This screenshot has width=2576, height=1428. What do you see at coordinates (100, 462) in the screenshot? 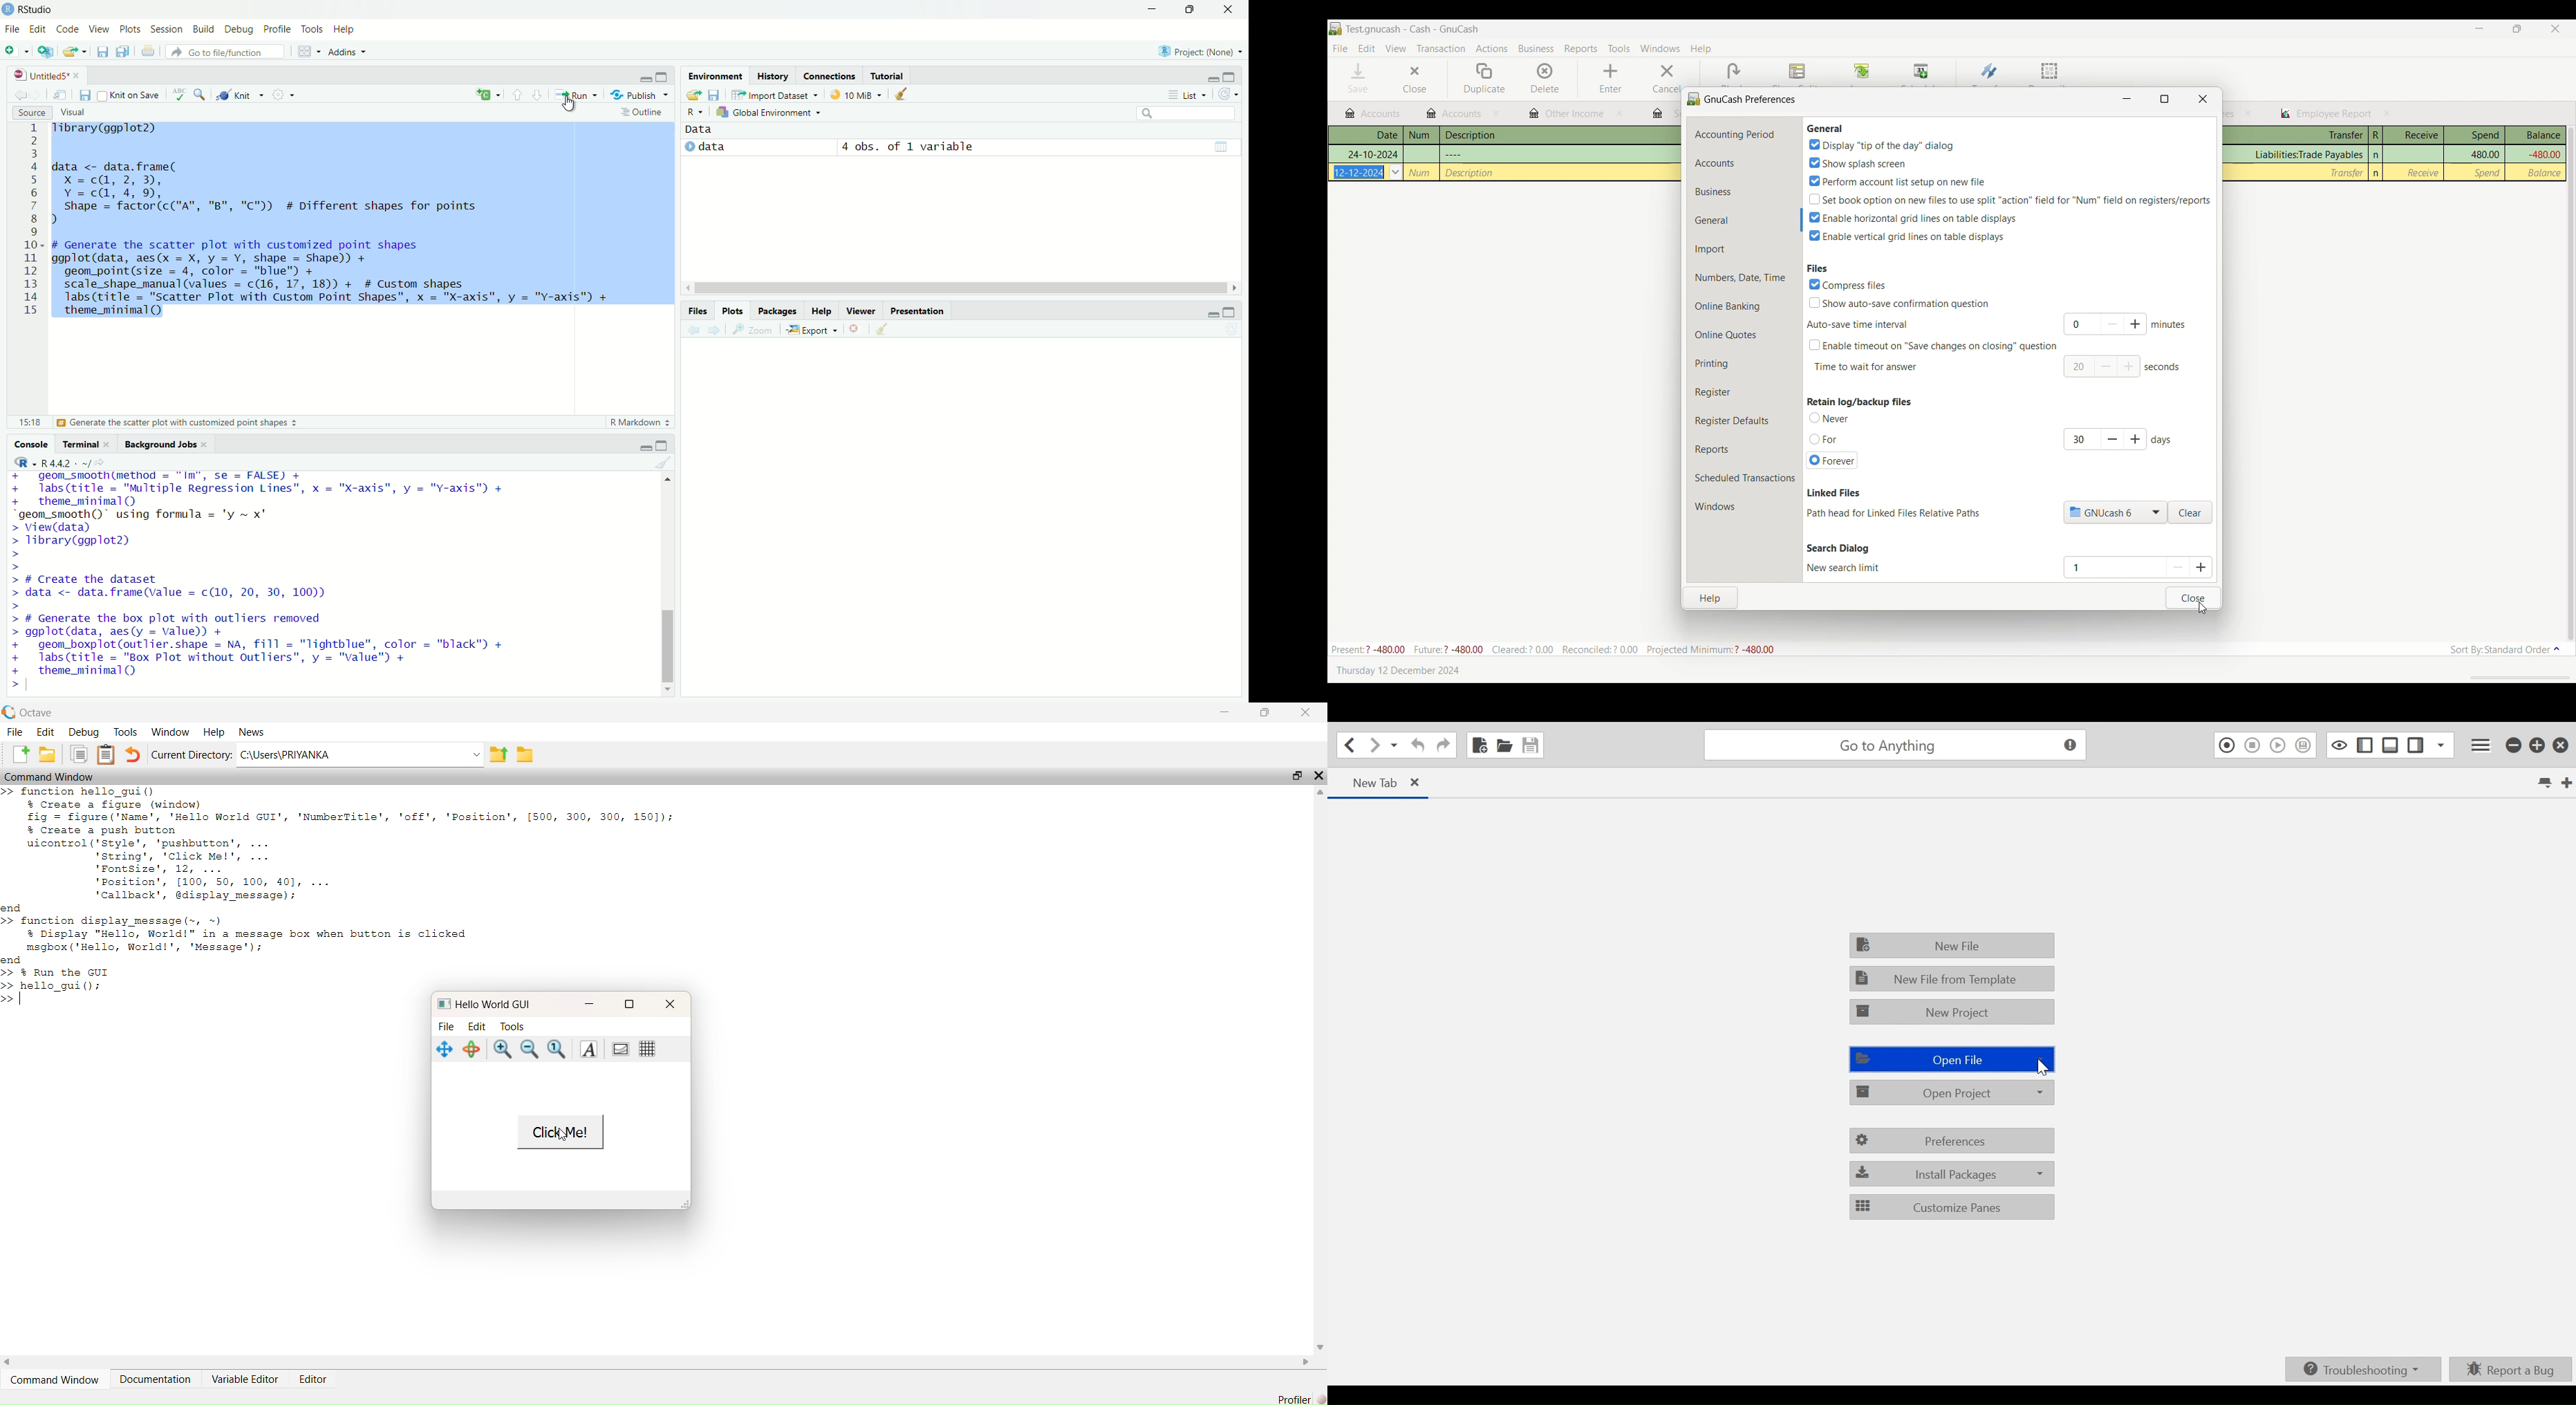
I see `View the current working current directory` at bounding box center [100, 462].